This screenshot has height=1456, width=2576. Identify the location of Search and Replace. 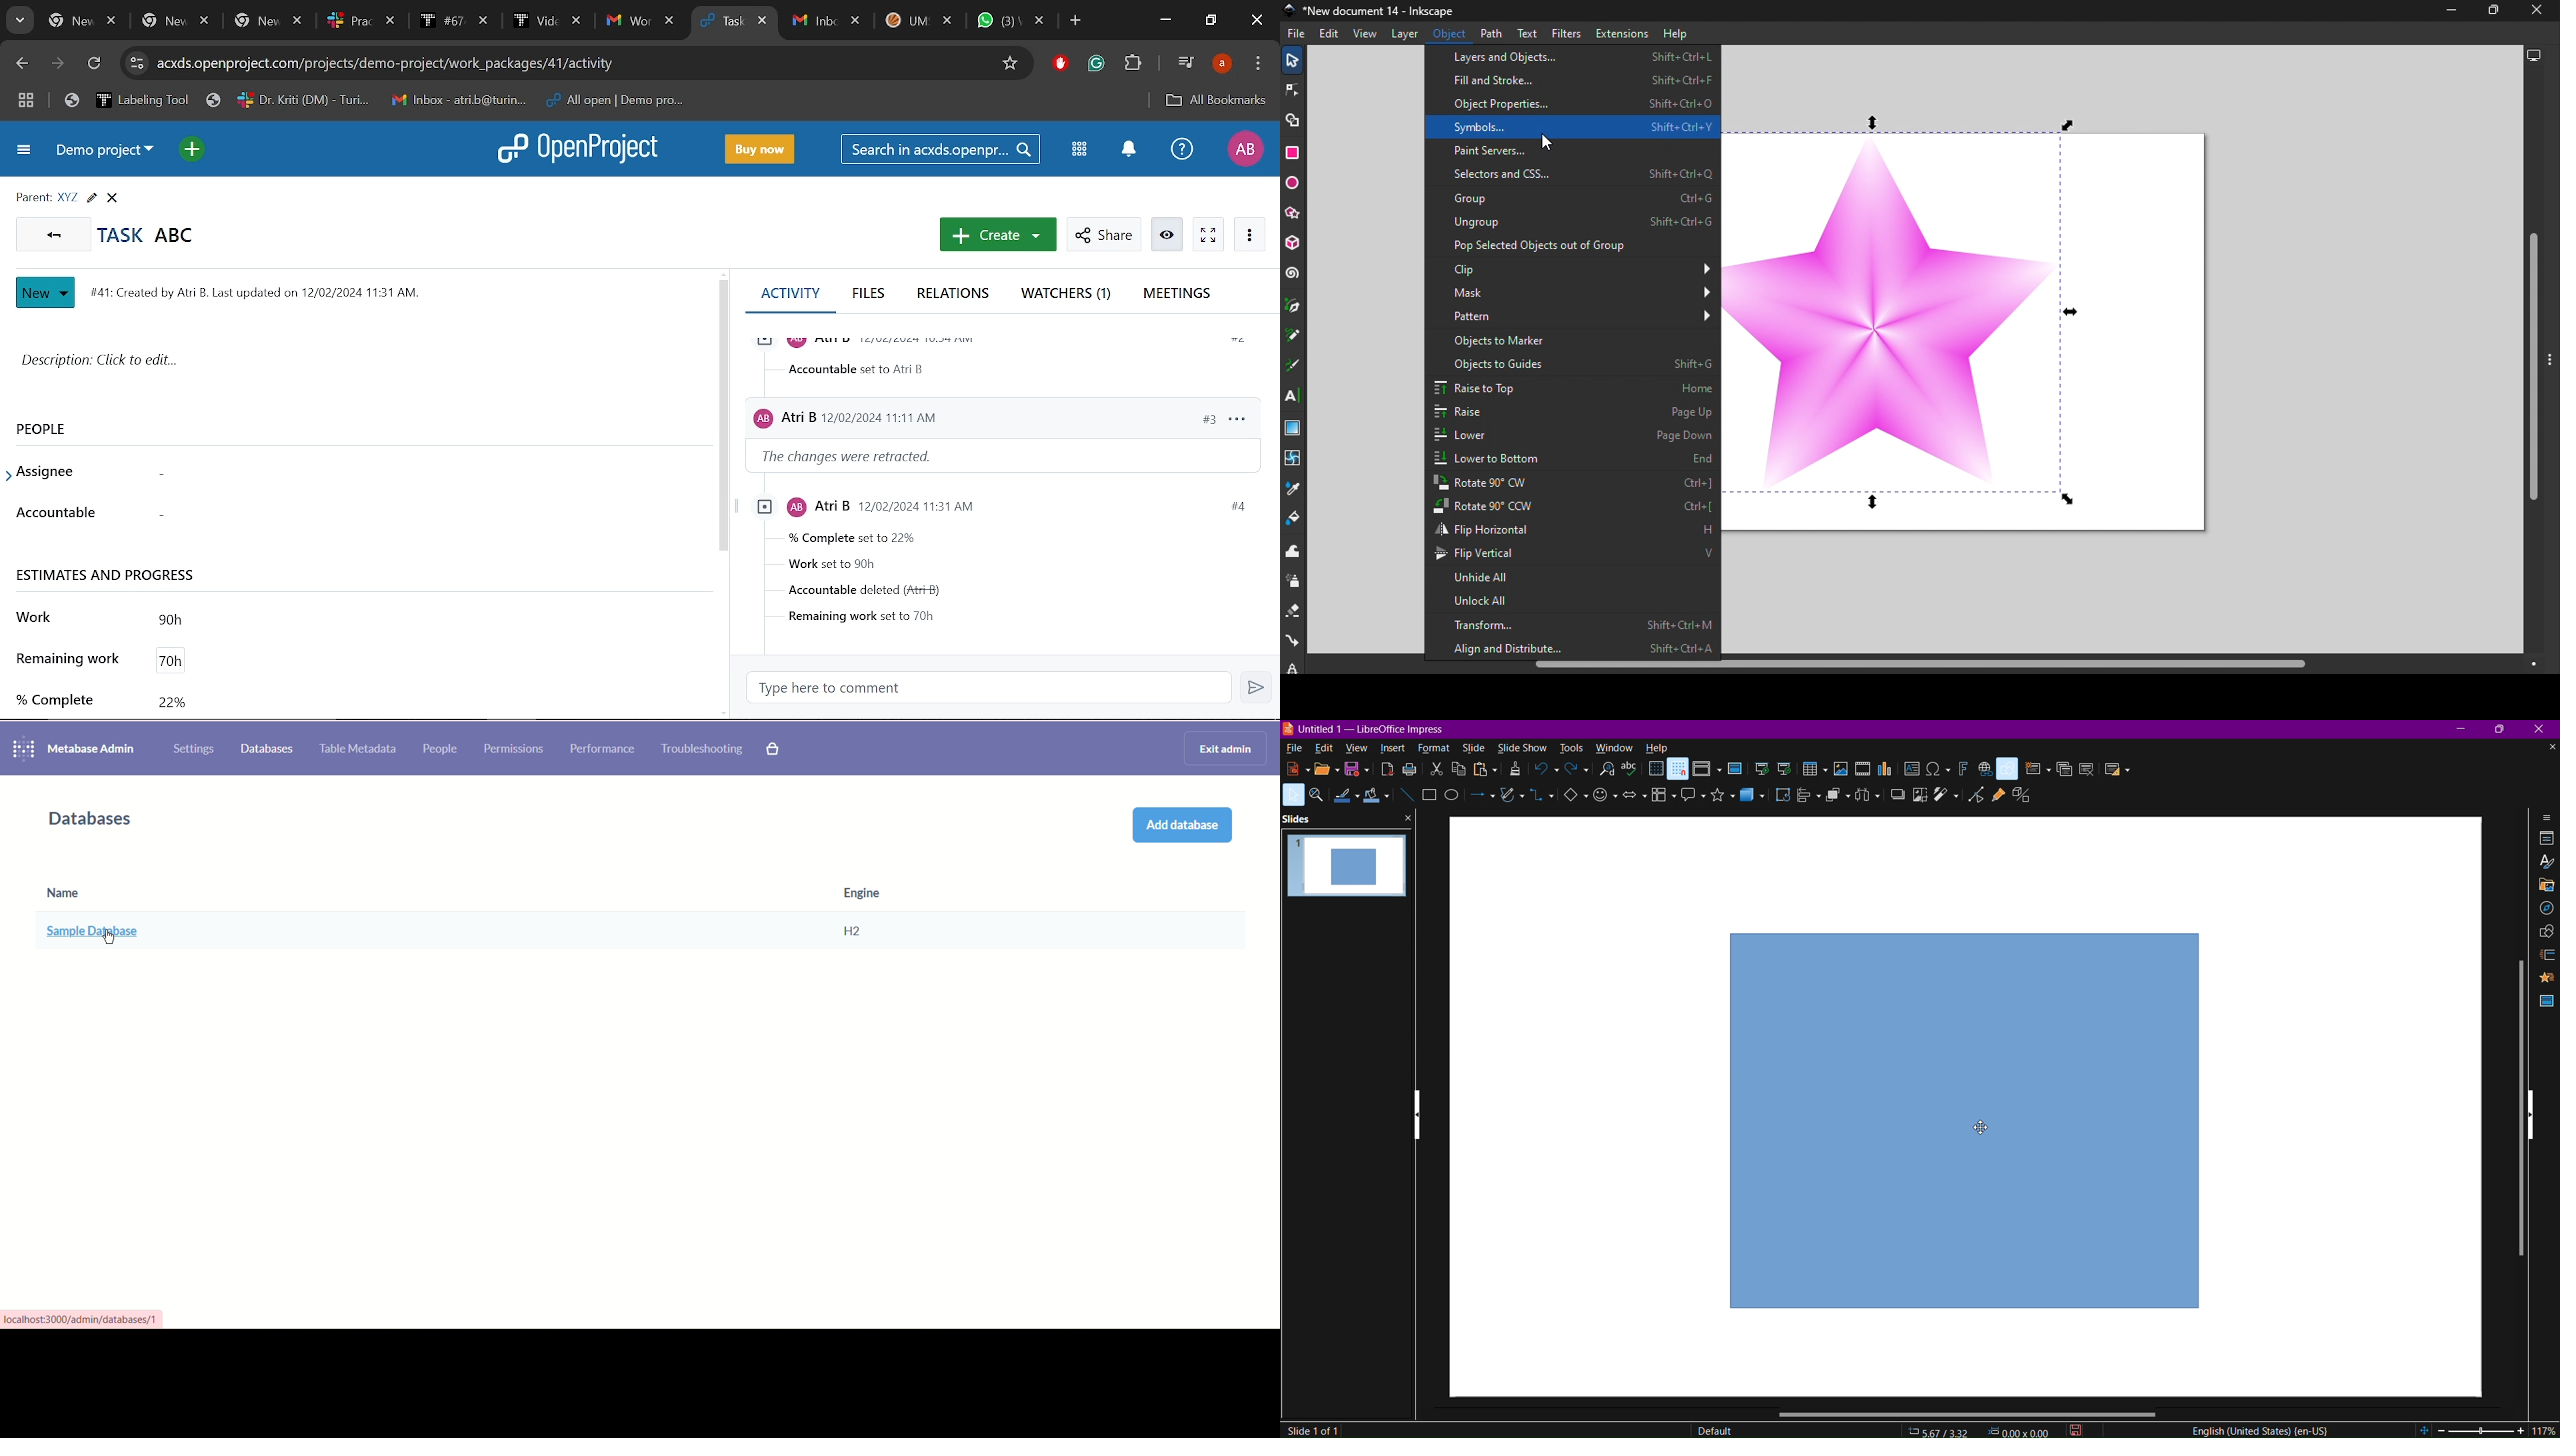
(1609, 773).